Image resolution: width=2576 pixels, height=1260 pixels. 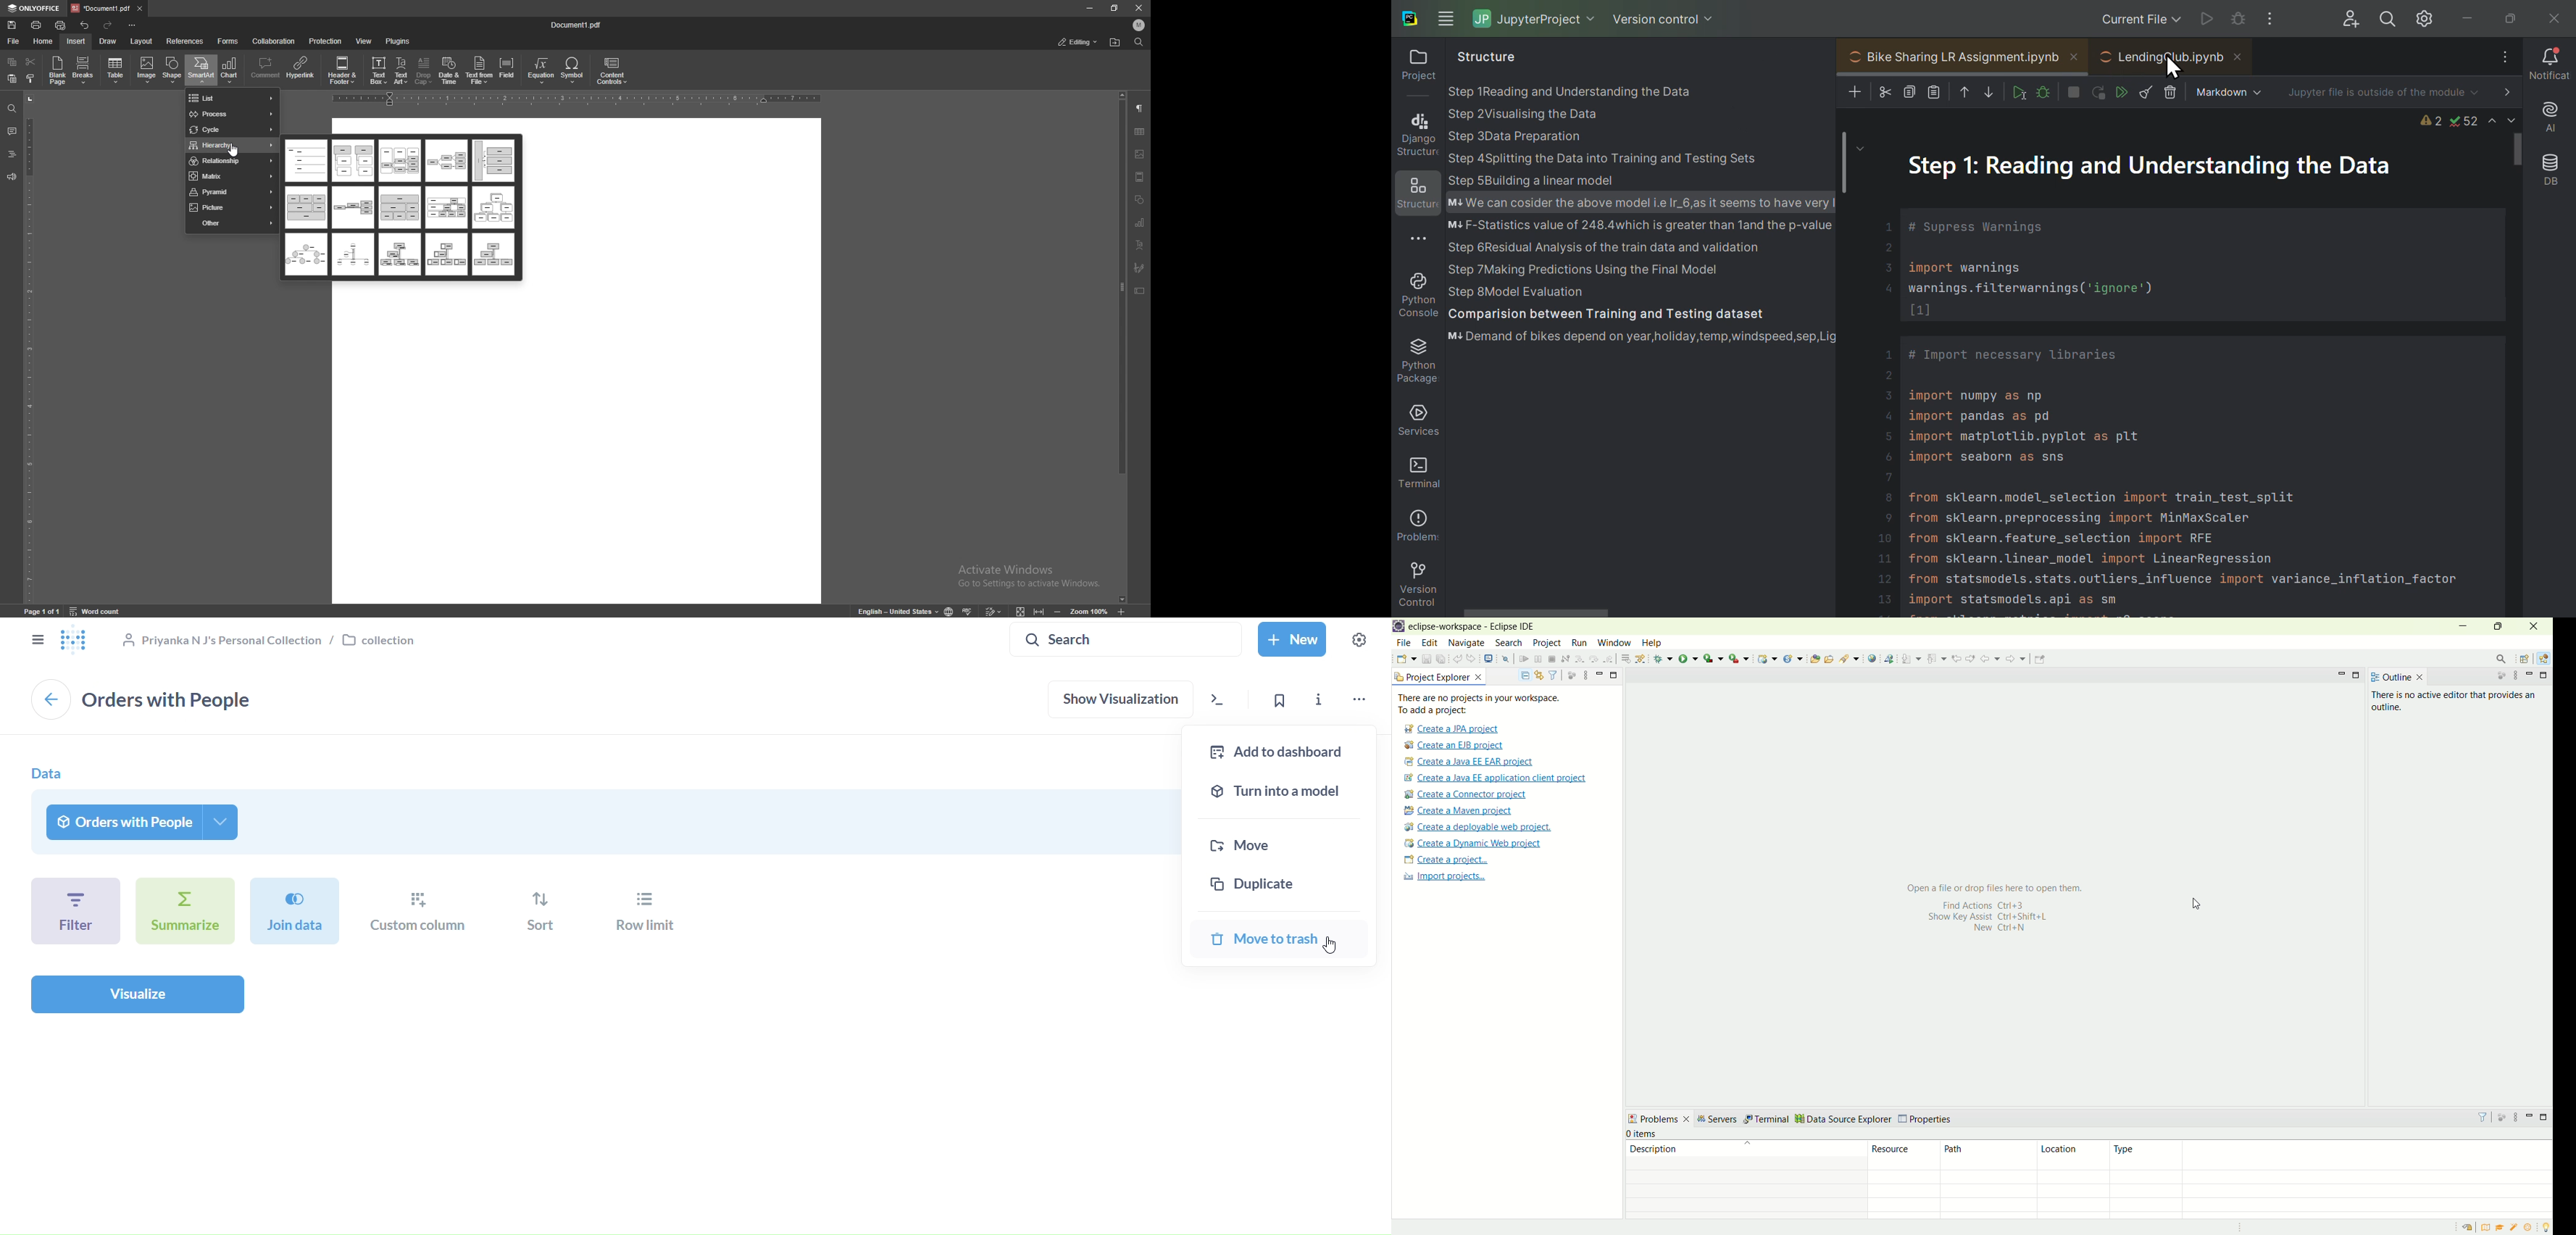 What do you see at coordinates (1139, 267) in the screenshot?
I see `signature` at bounding box center [1139, 267].